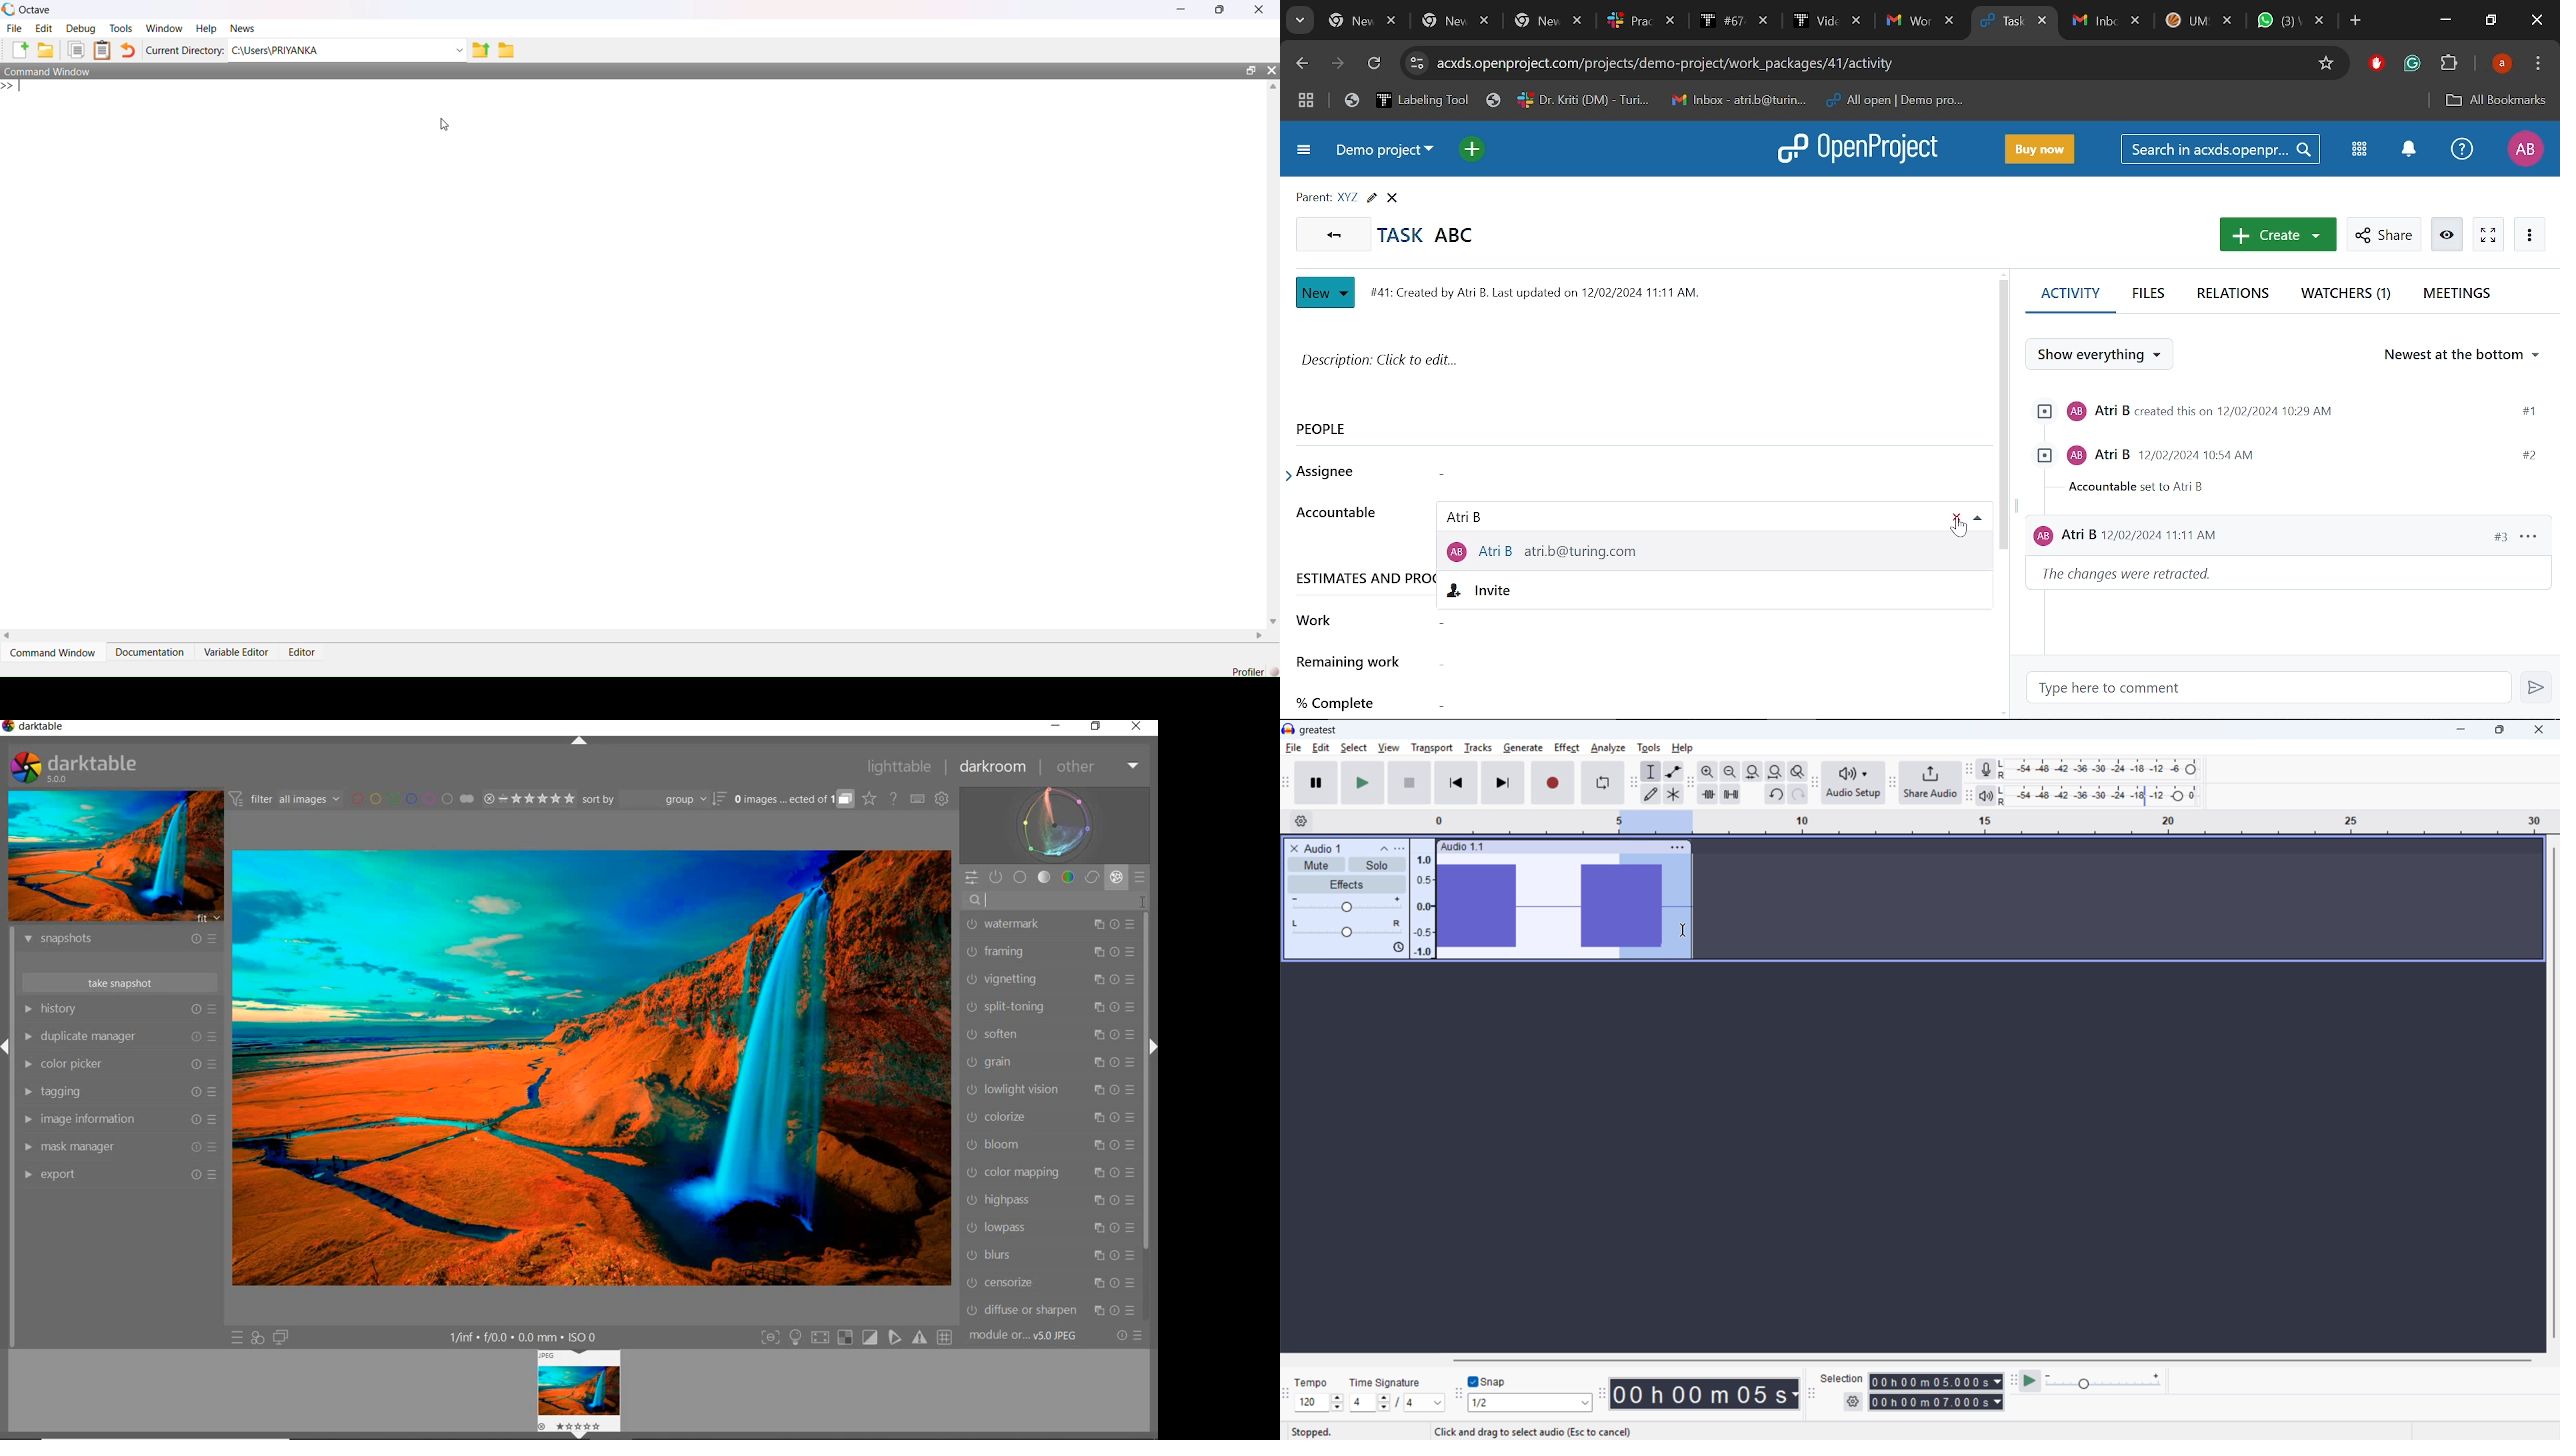  Describe the element at coordinates (1392, 198) in the screenshot. I see `Close` at that location.